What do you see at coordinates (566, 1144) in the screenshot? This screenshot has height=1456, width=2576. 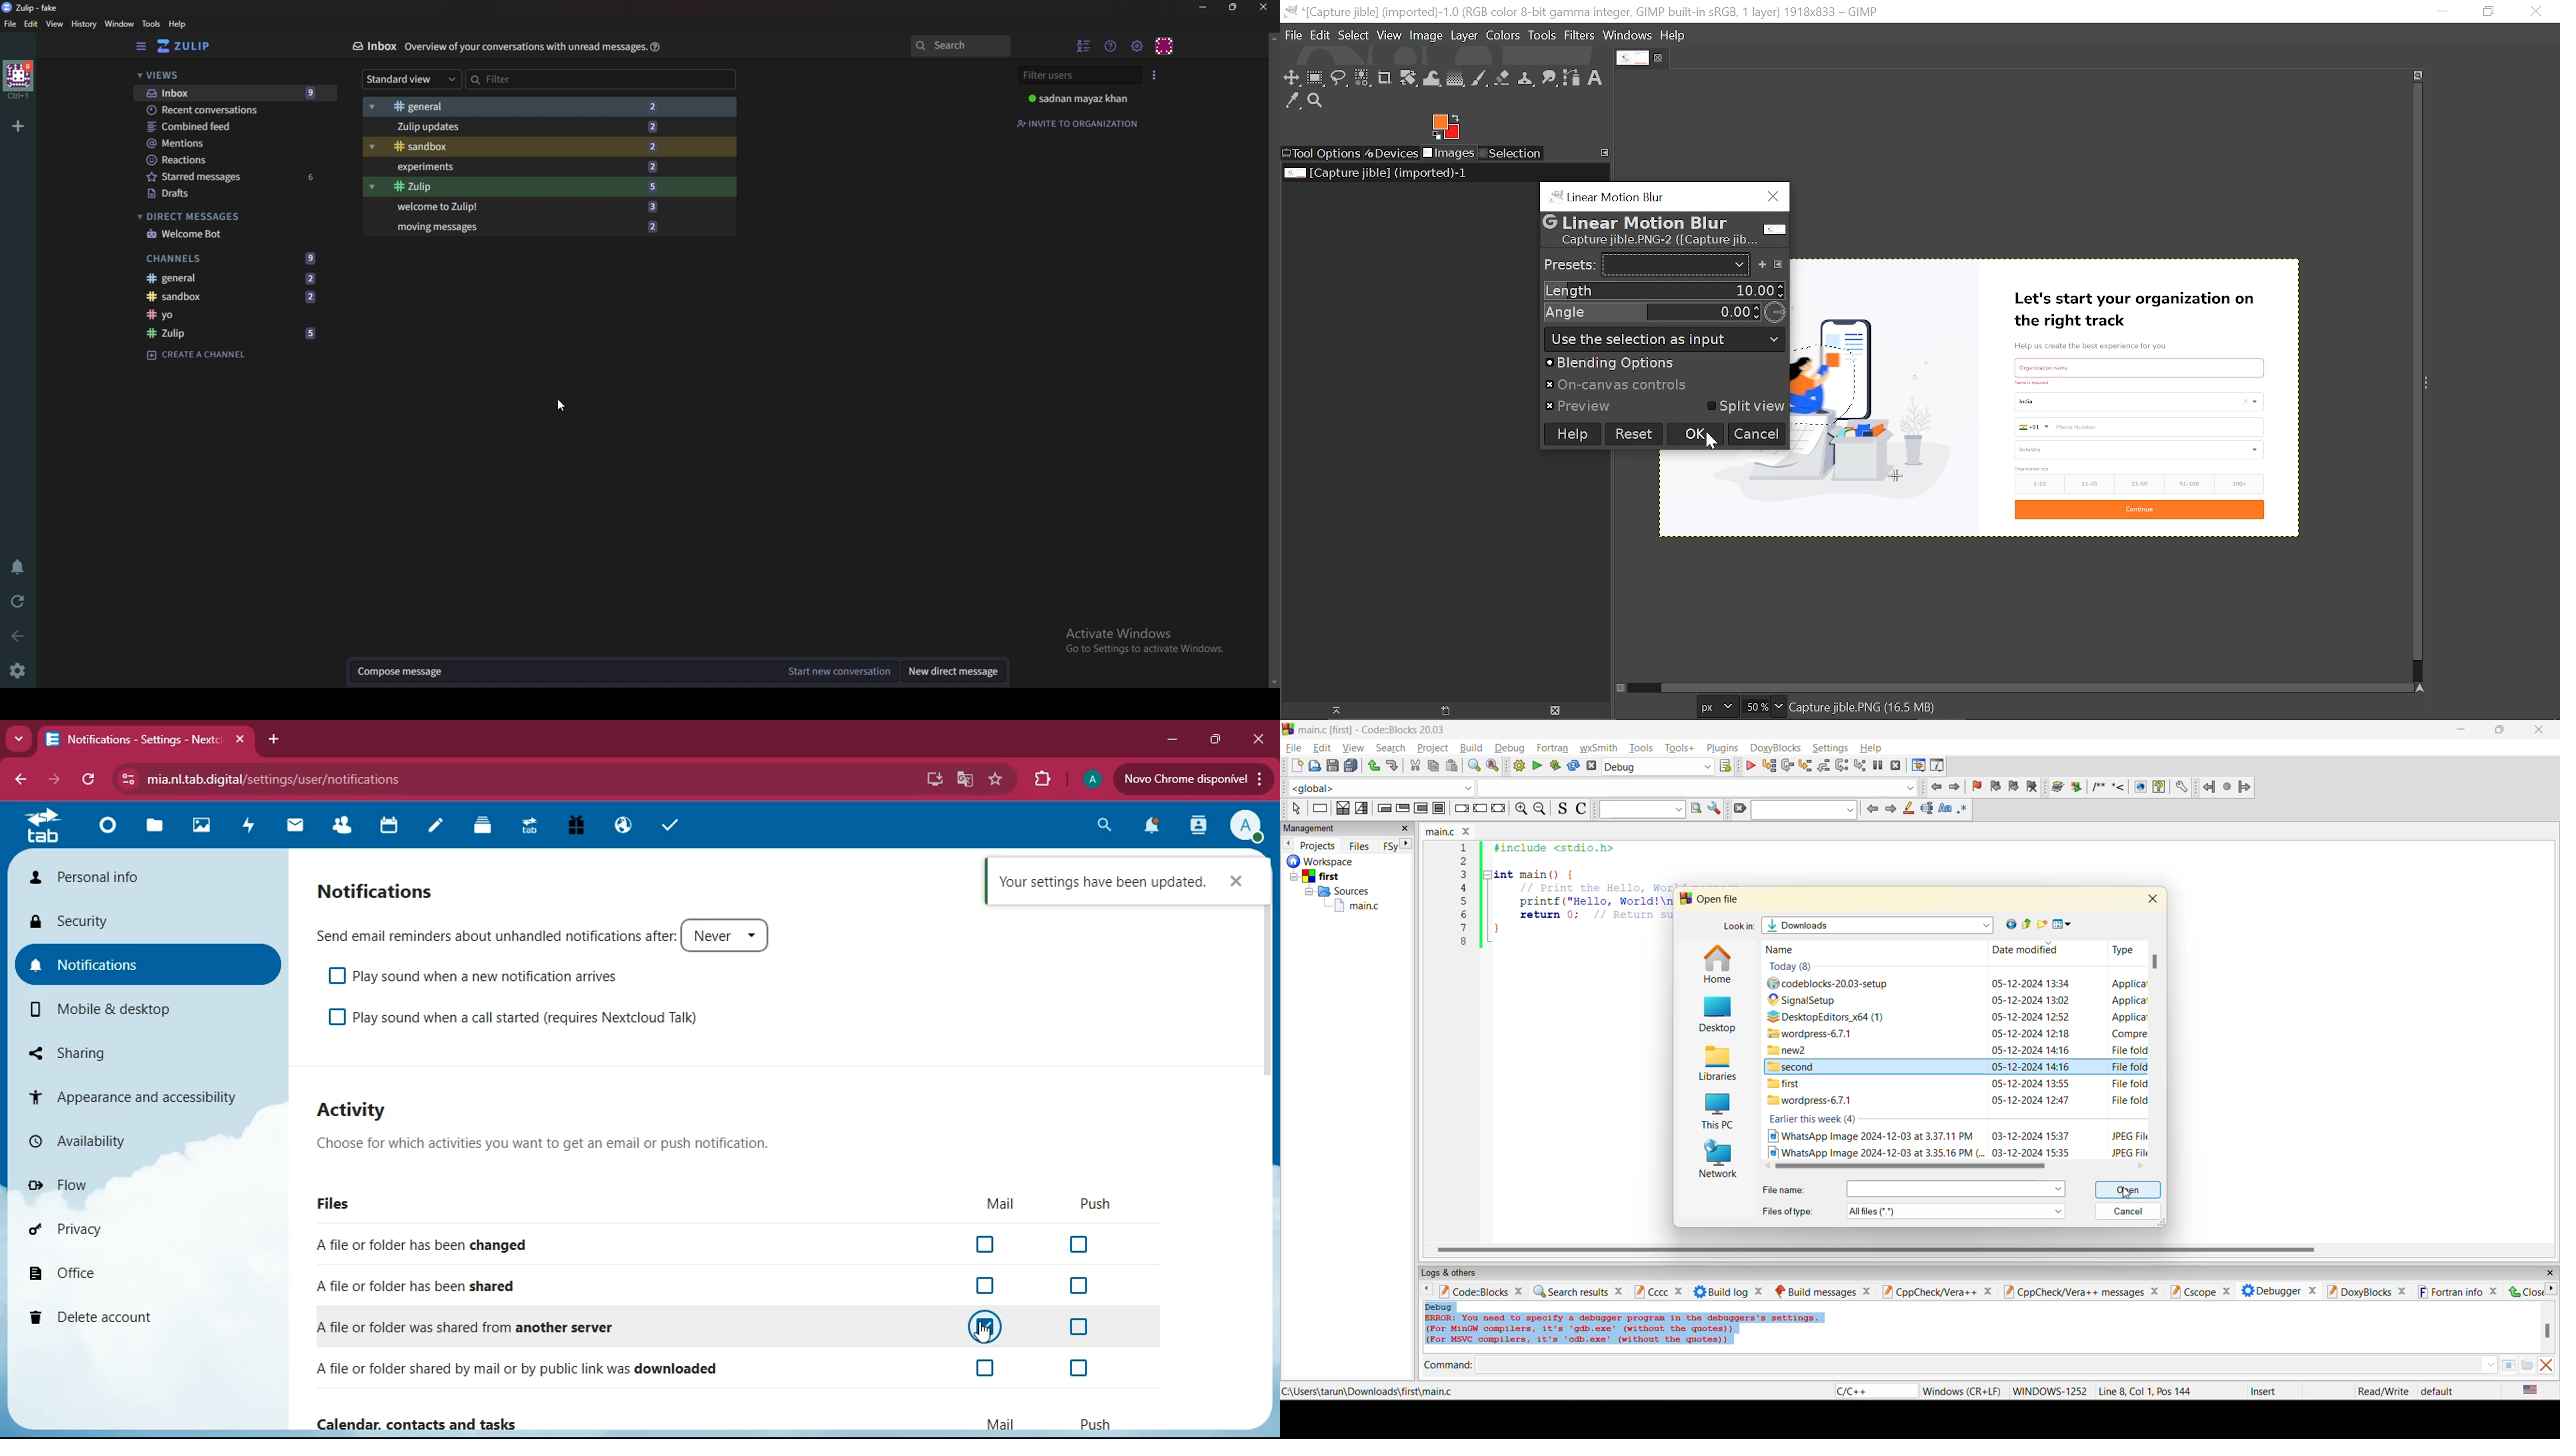 I see `description` at bounding box center [566, 1144].